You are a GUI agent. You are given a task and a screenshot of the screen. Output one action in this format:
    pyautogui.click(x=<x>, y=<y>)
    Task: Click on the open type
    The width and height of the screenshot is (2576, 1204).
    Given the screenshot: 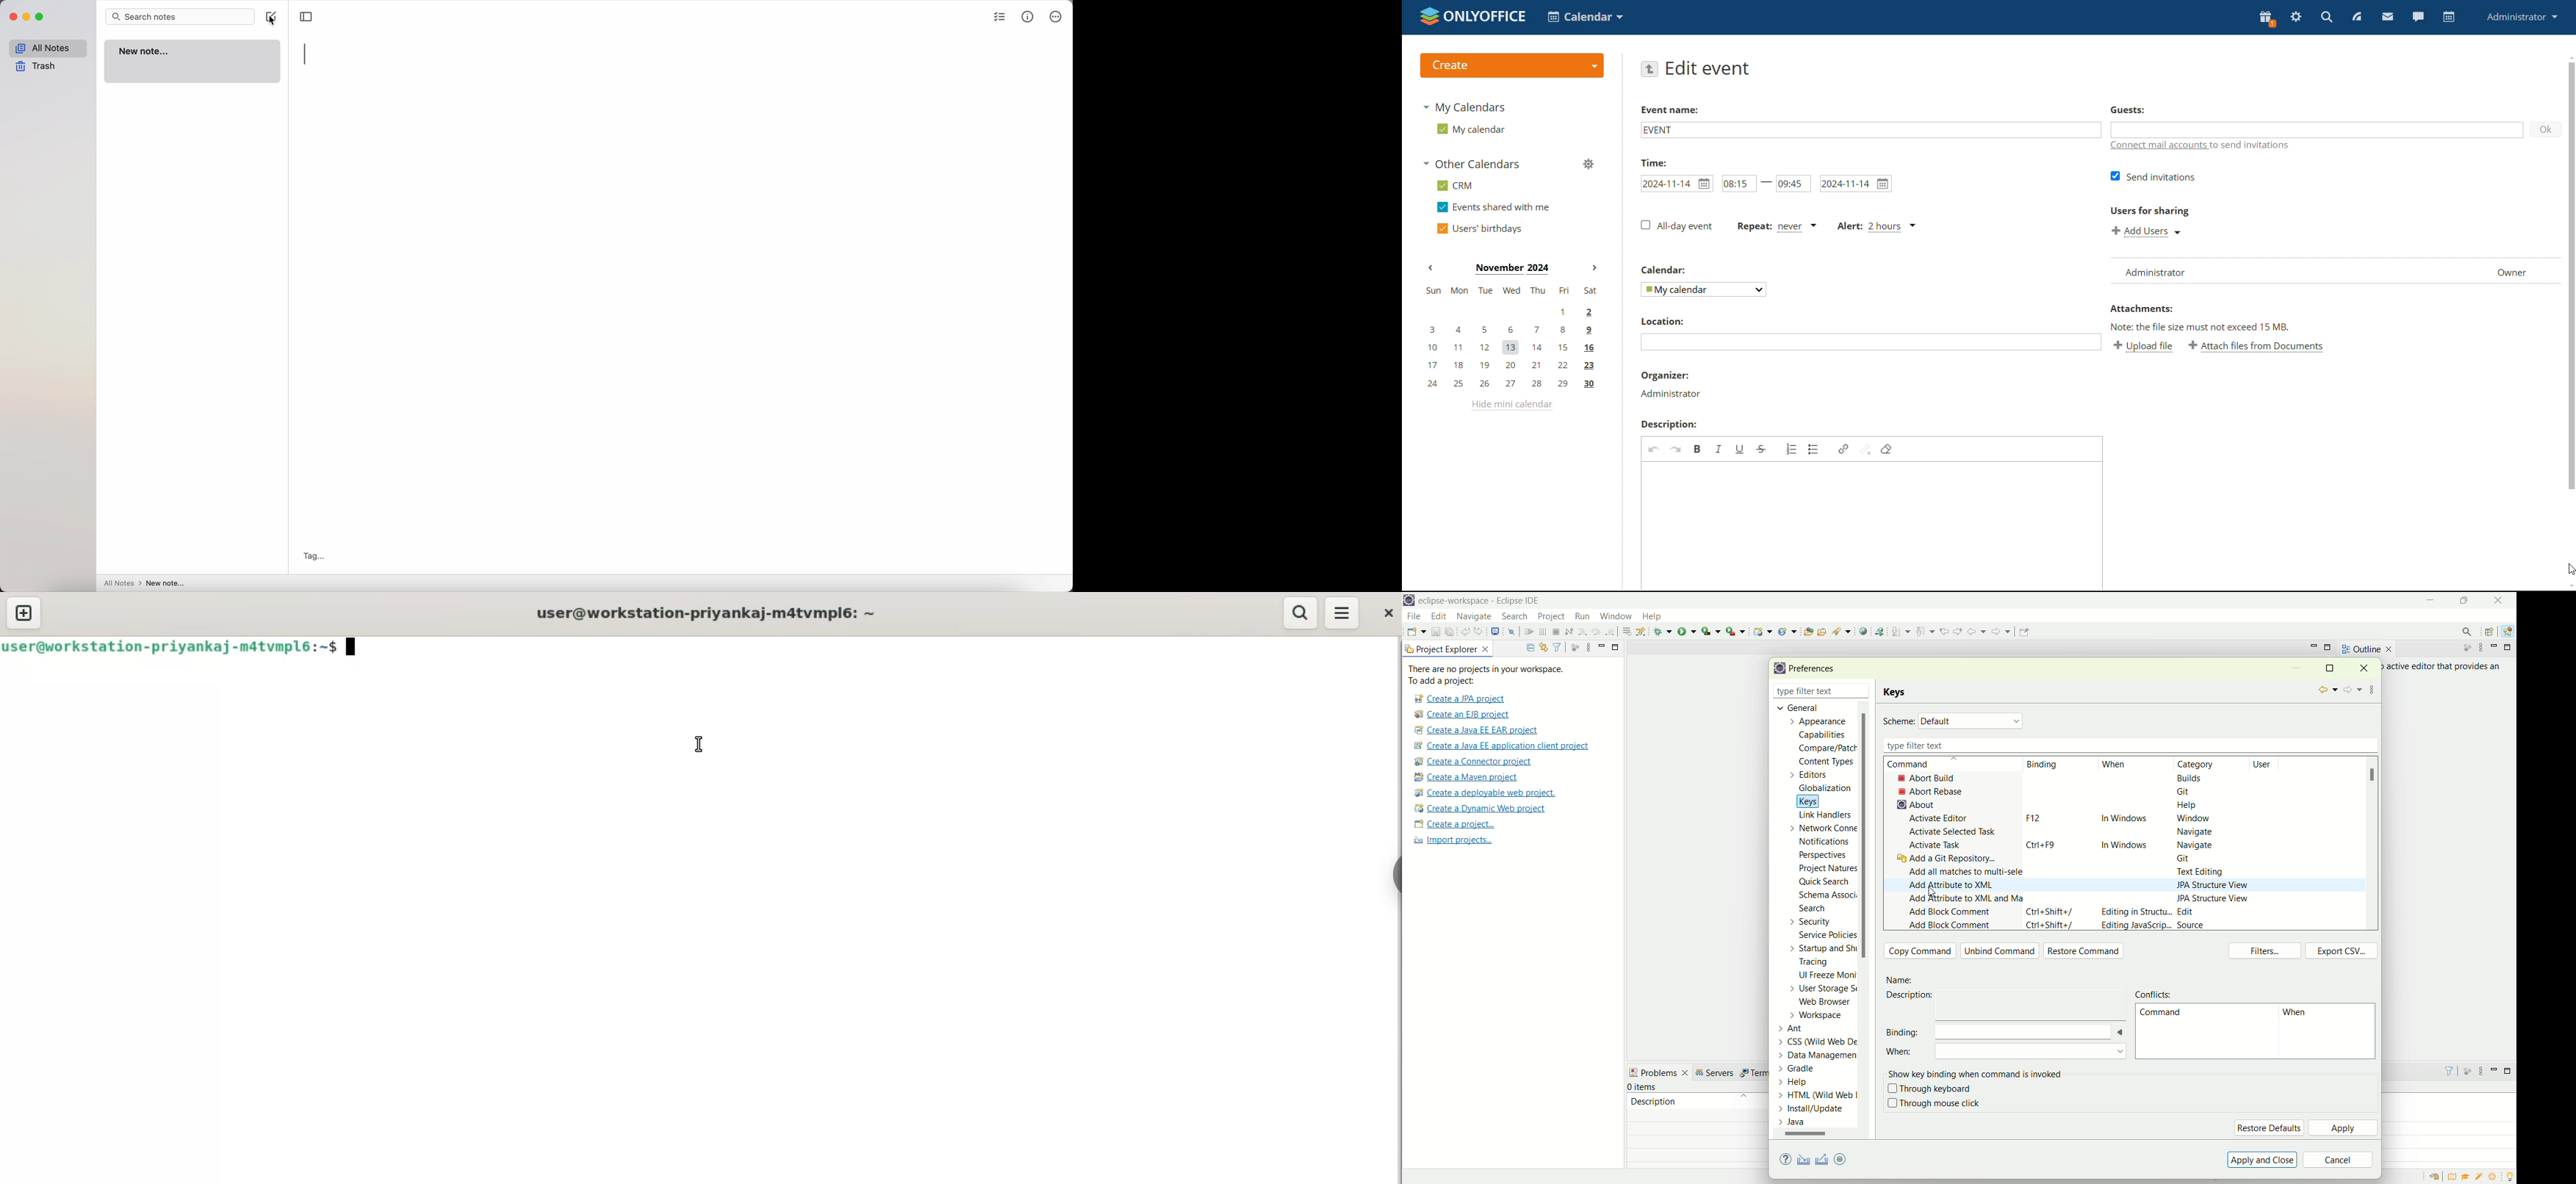 What is the action you would take?
    pyautogui.click(x=1808, y=631)
    